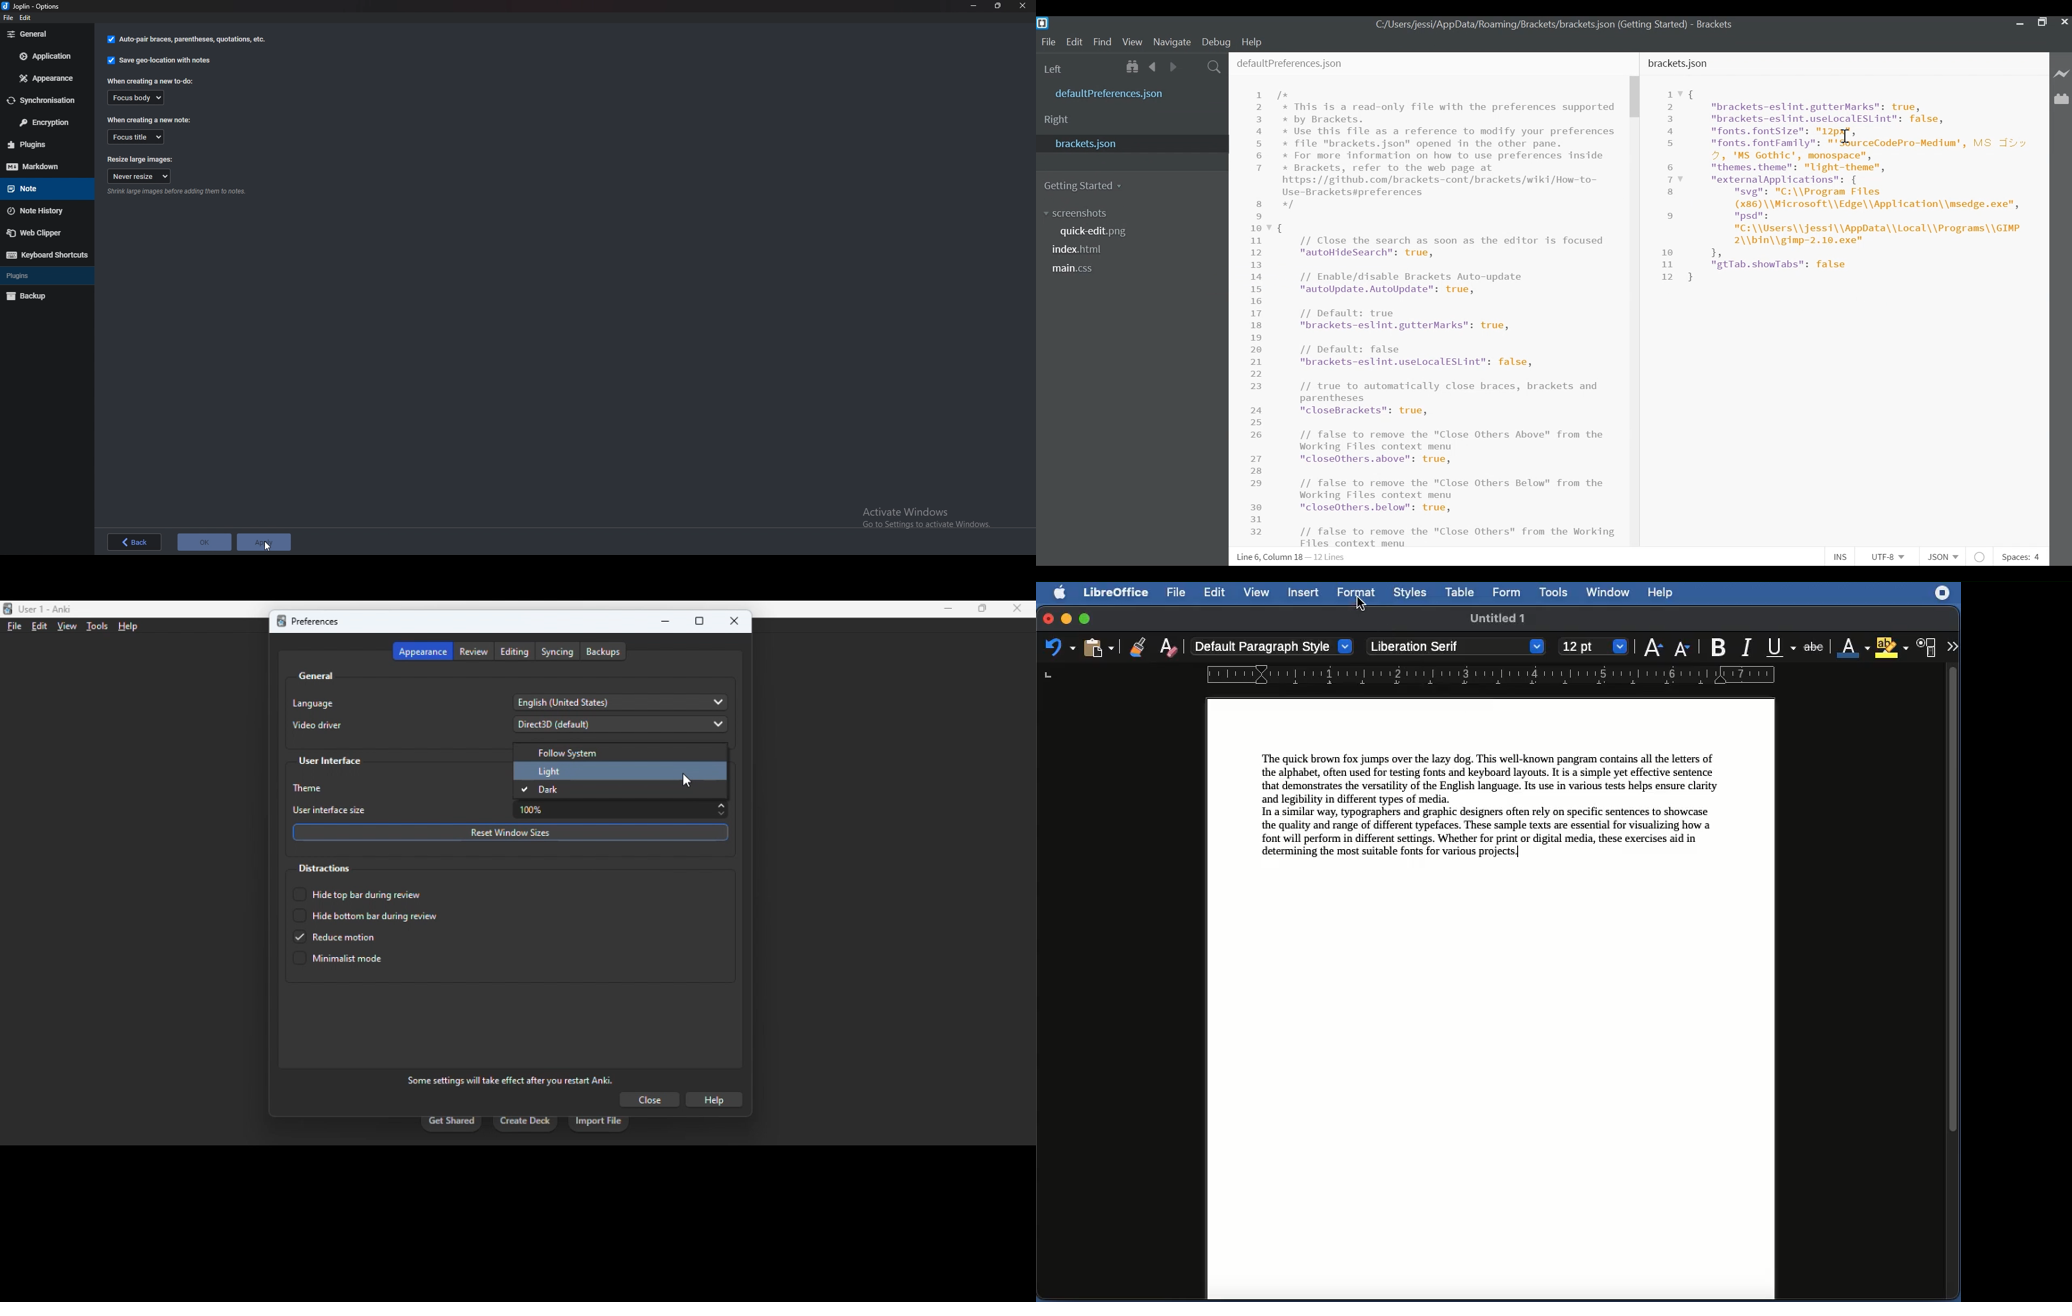 Image resolution: width=2072 pixels, height=1316 pixels. Describe the element at coordinates (137, 137) in the screenshot. I see `Focus title` at that location.